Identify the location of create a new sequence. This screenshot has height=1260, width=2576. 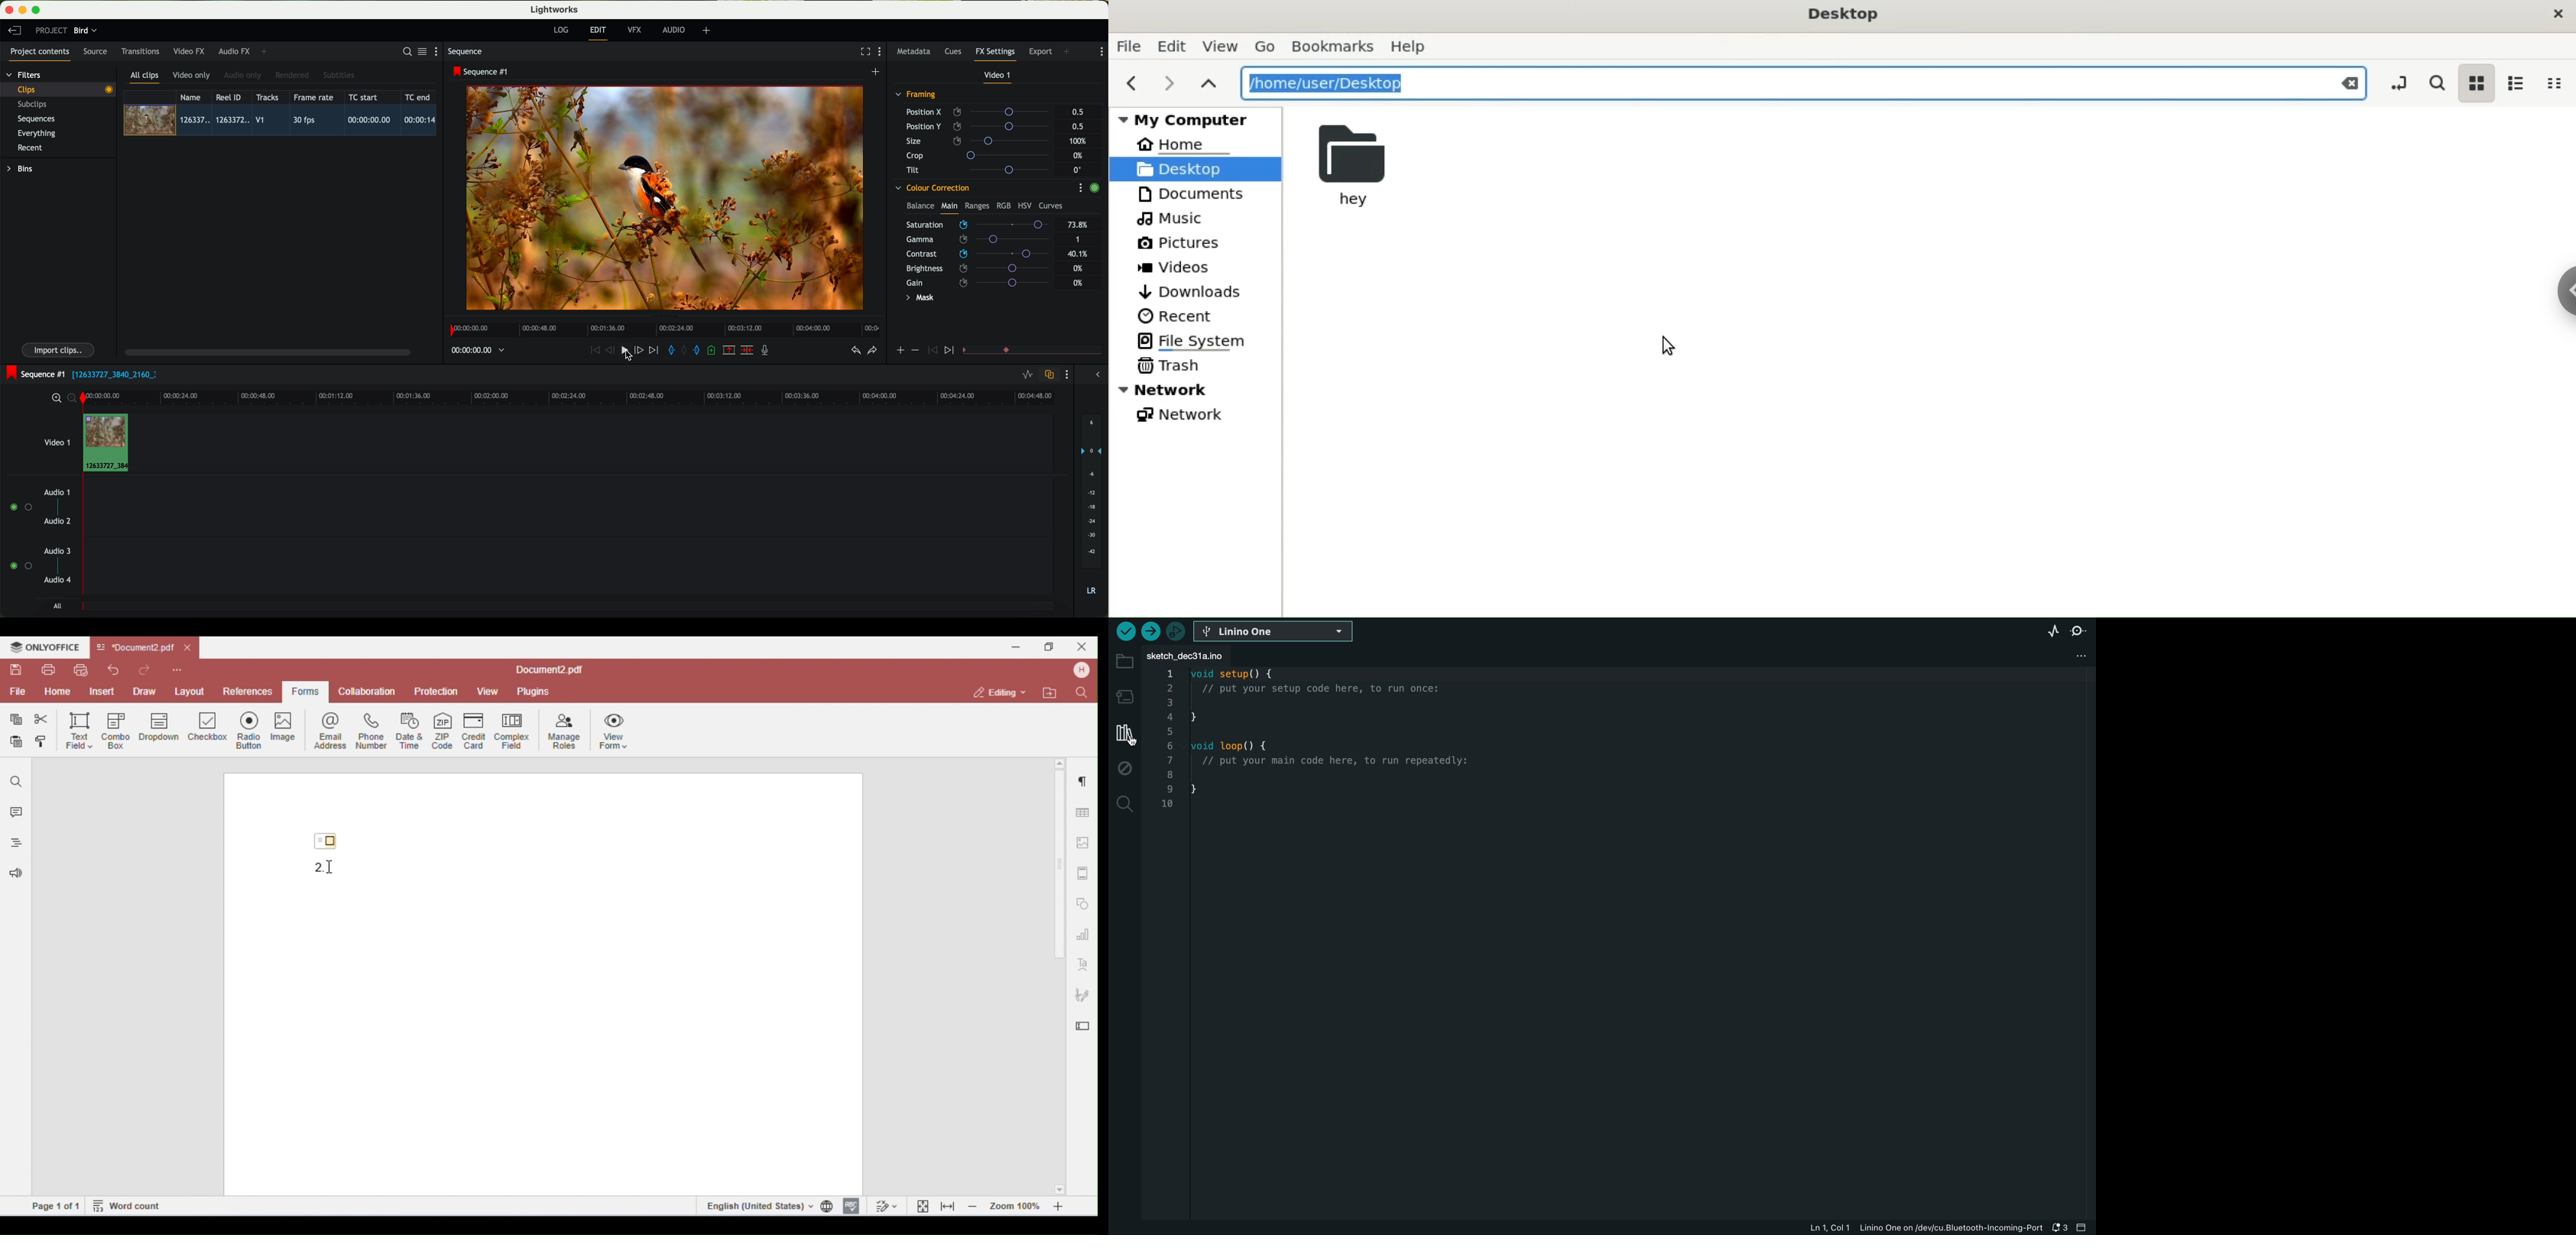
(877, 72).